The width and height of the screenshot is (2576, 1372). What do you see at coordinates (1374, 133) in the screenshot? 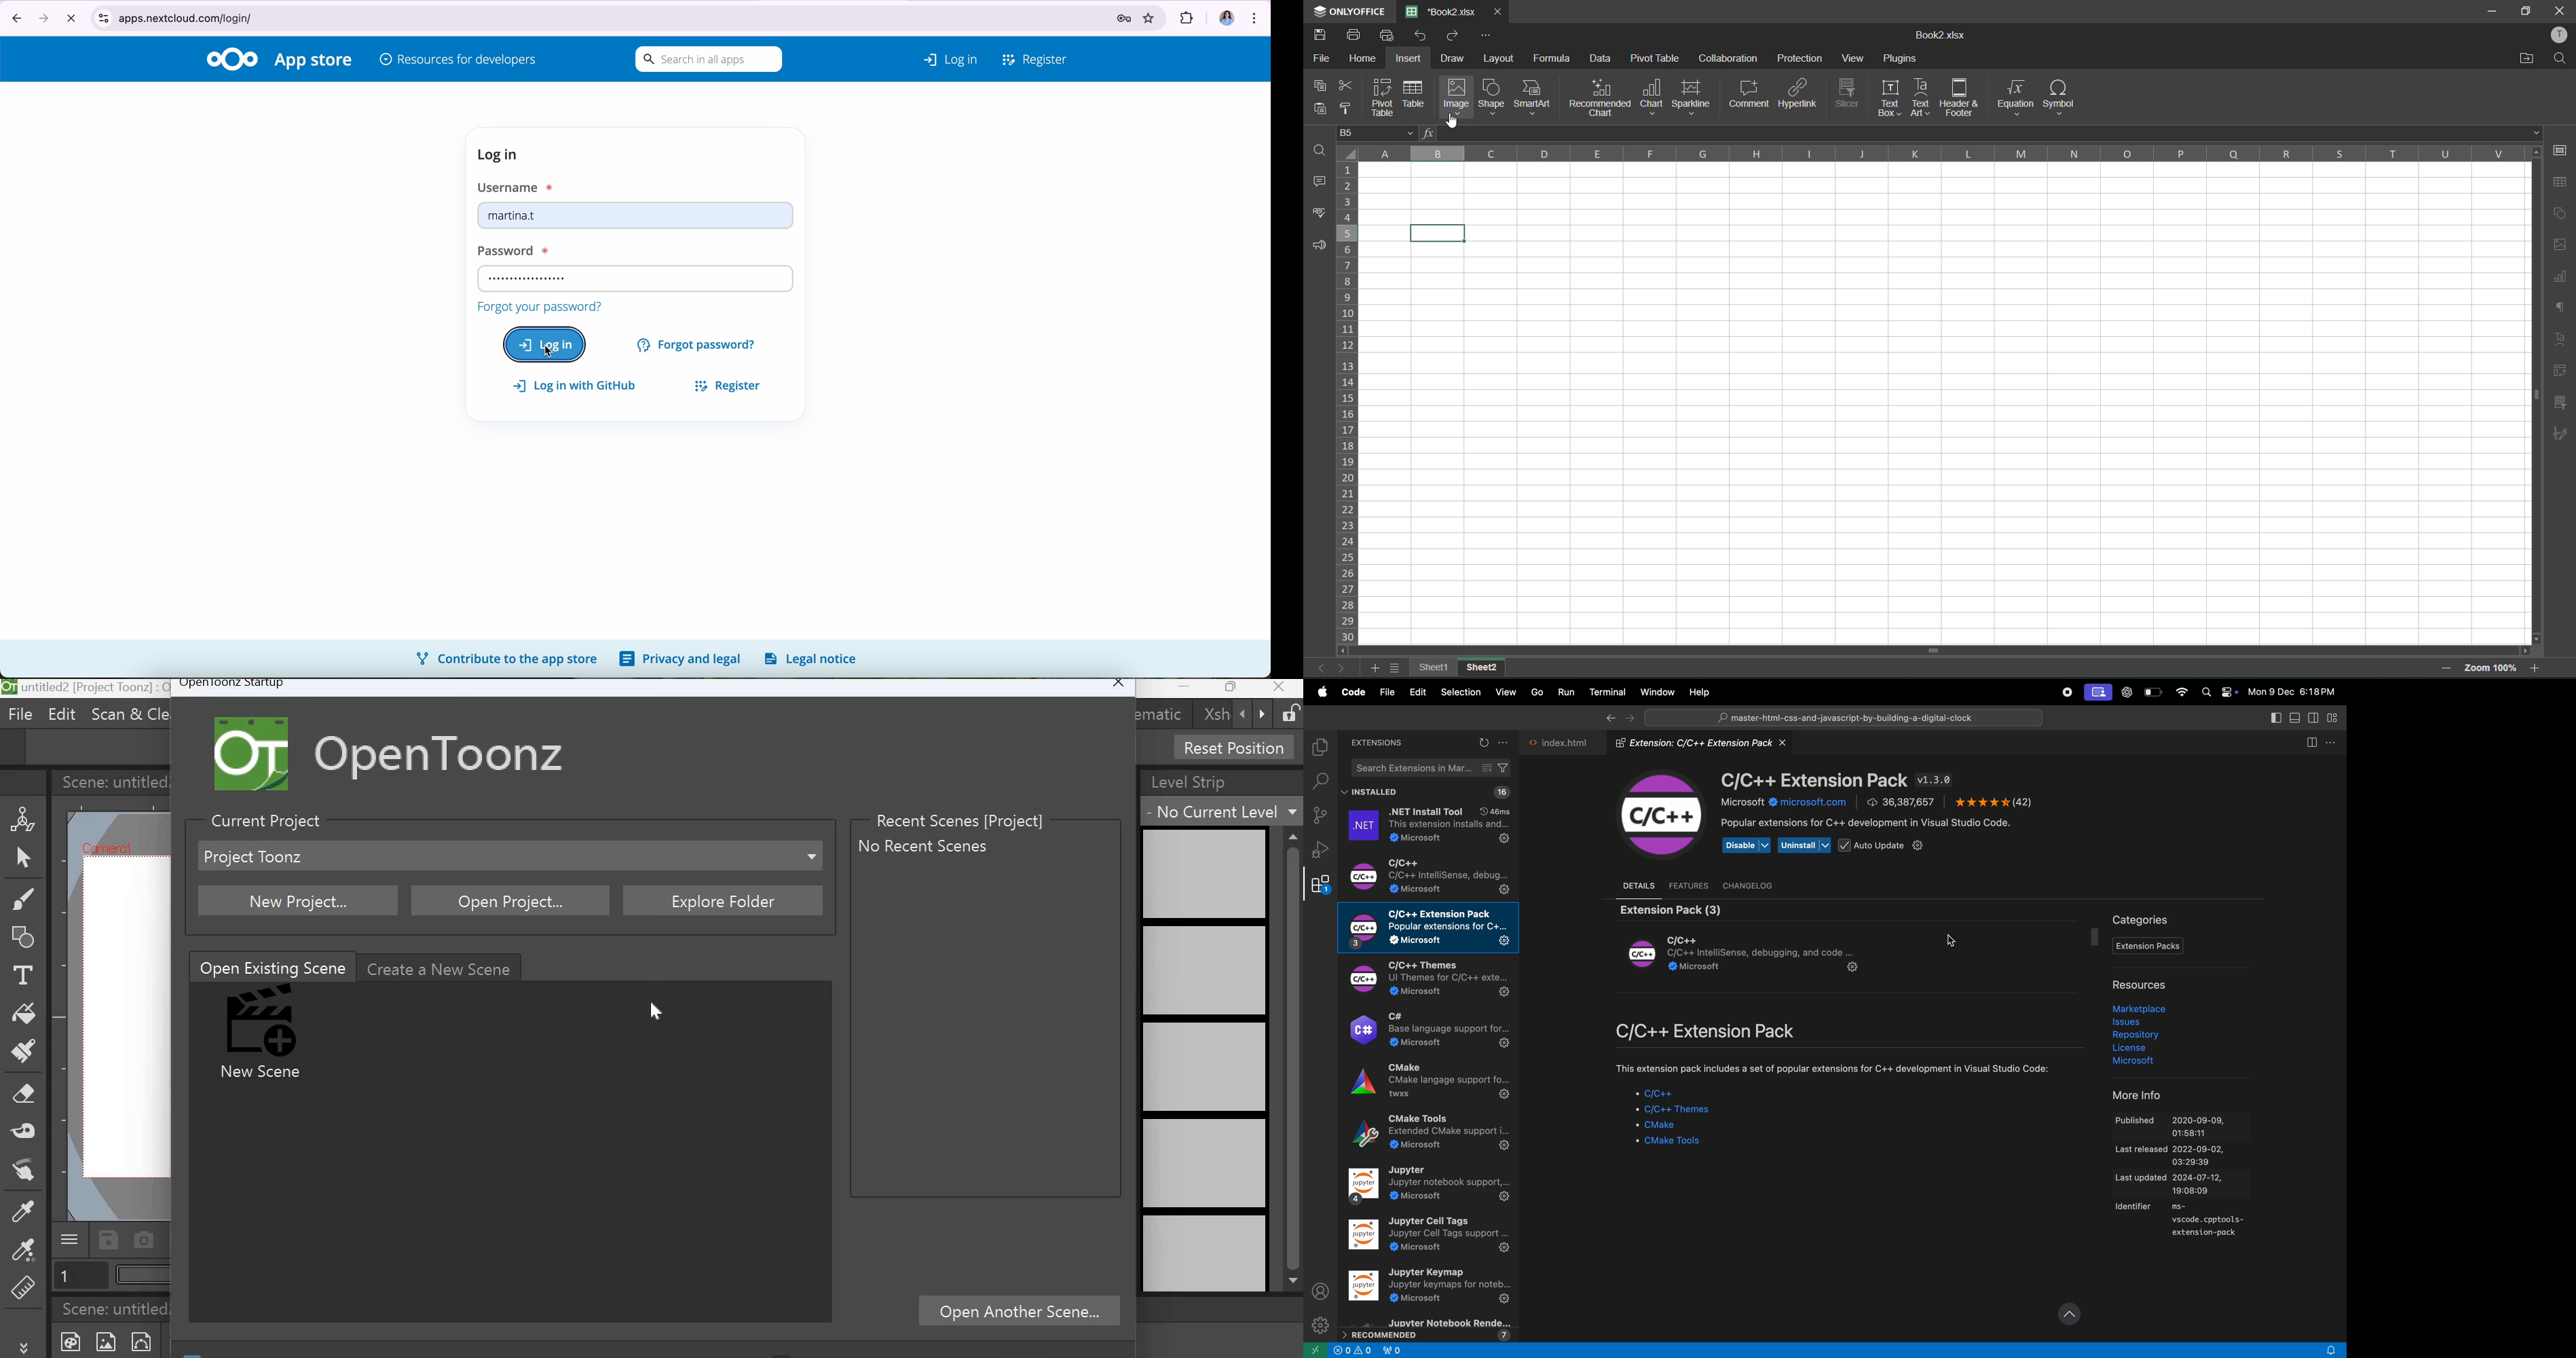
I see `B5` at bounding box center [1374, 133].